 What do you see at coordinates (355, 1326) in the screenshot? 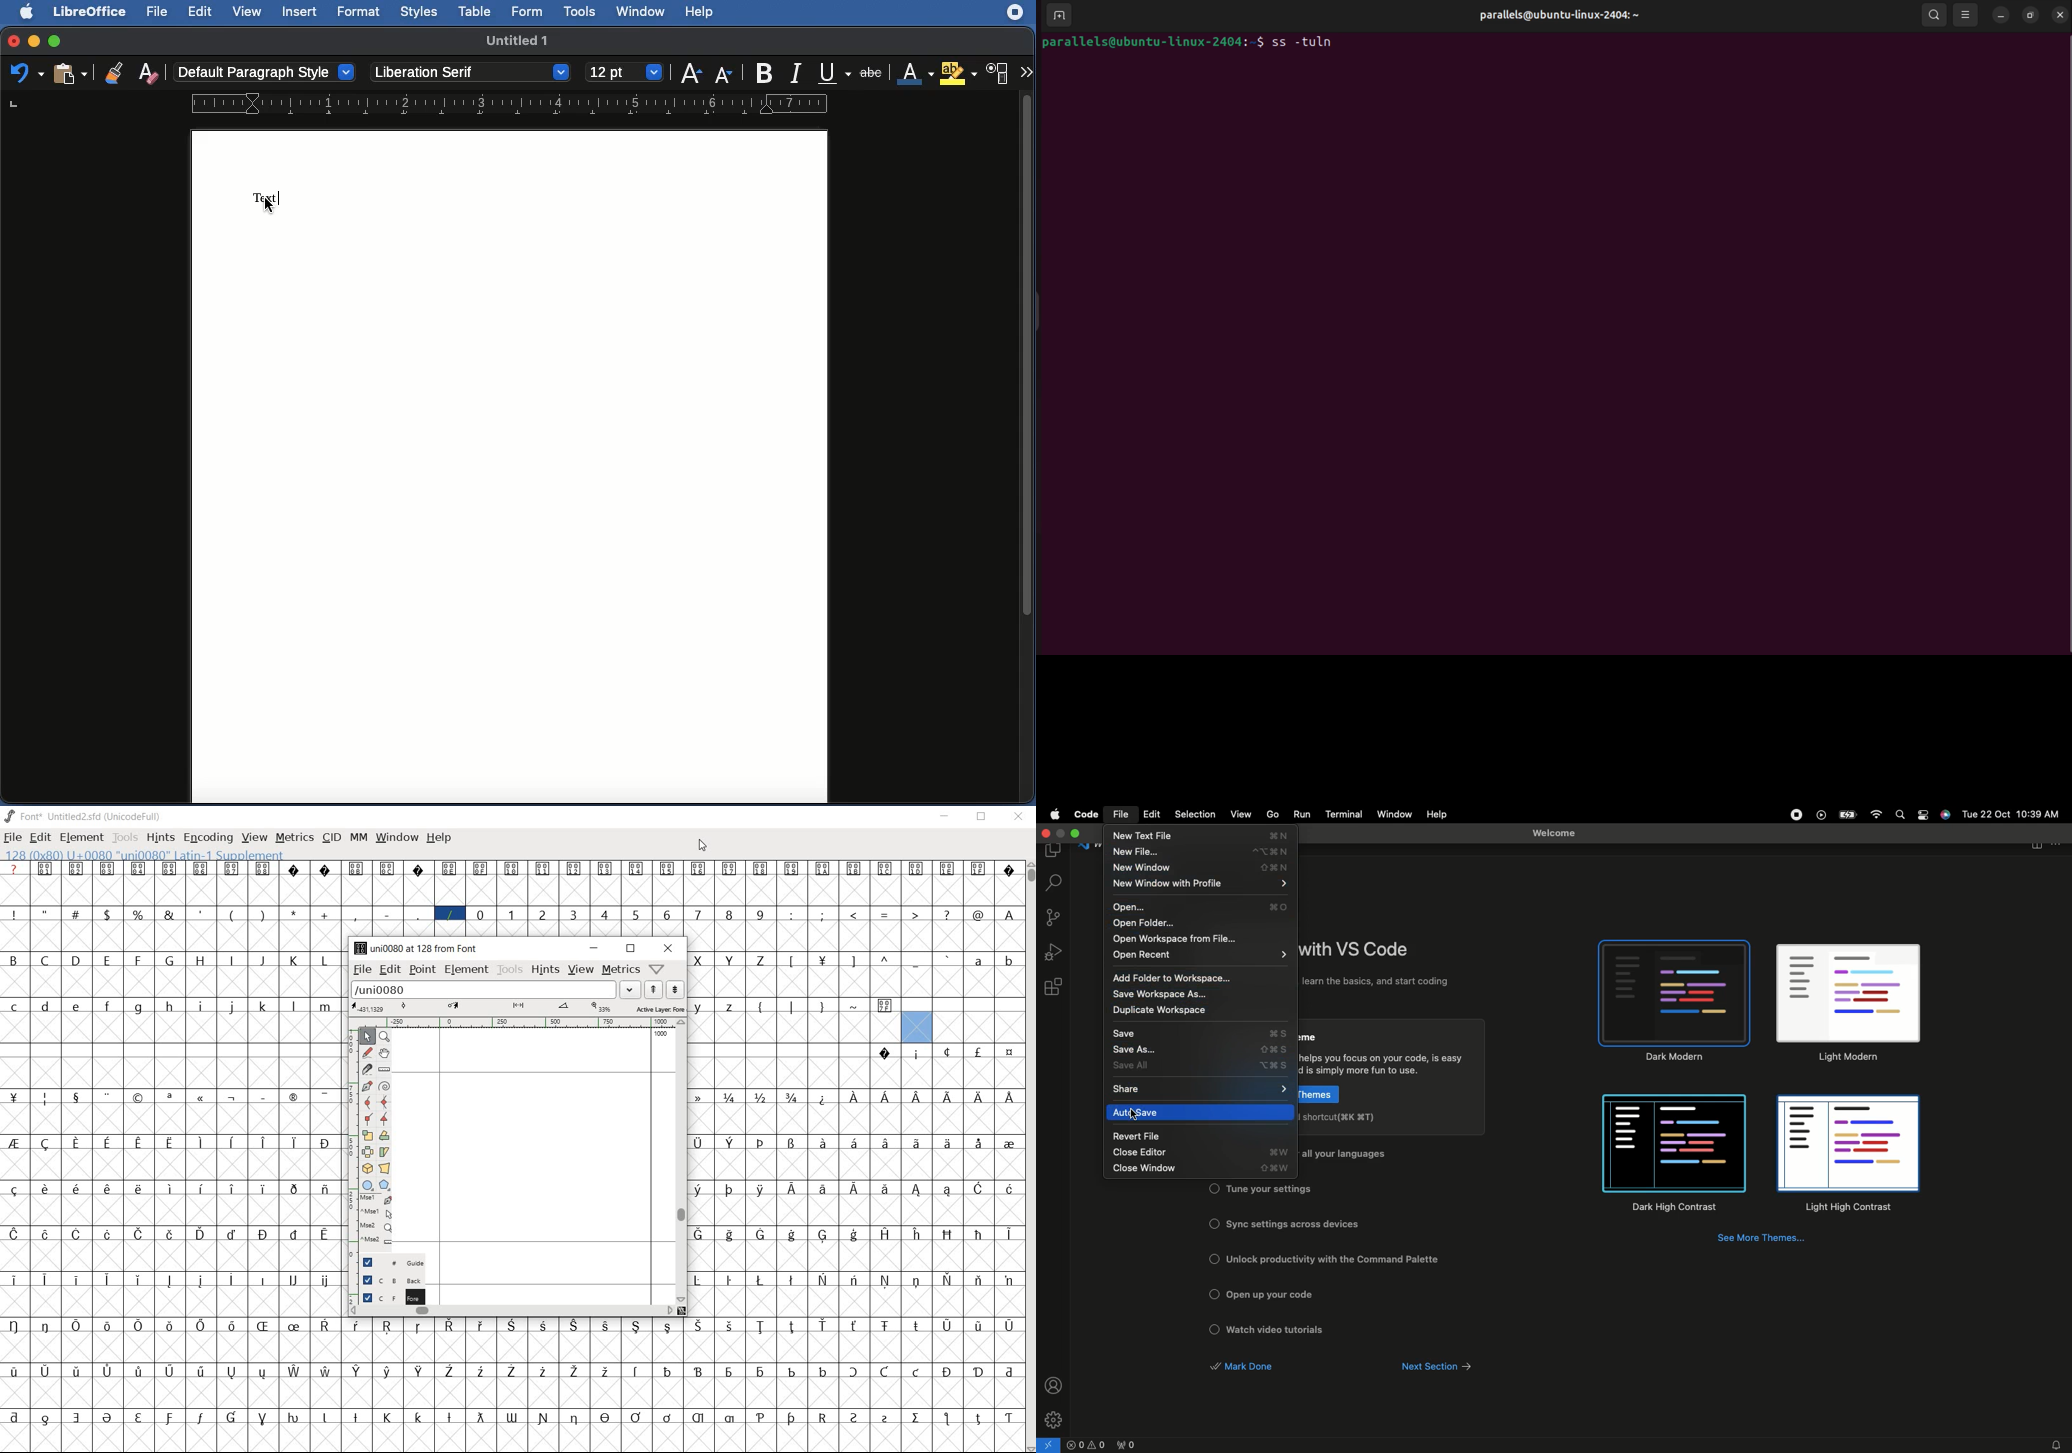
I see `glyph` at bounding box center [355, 1326].